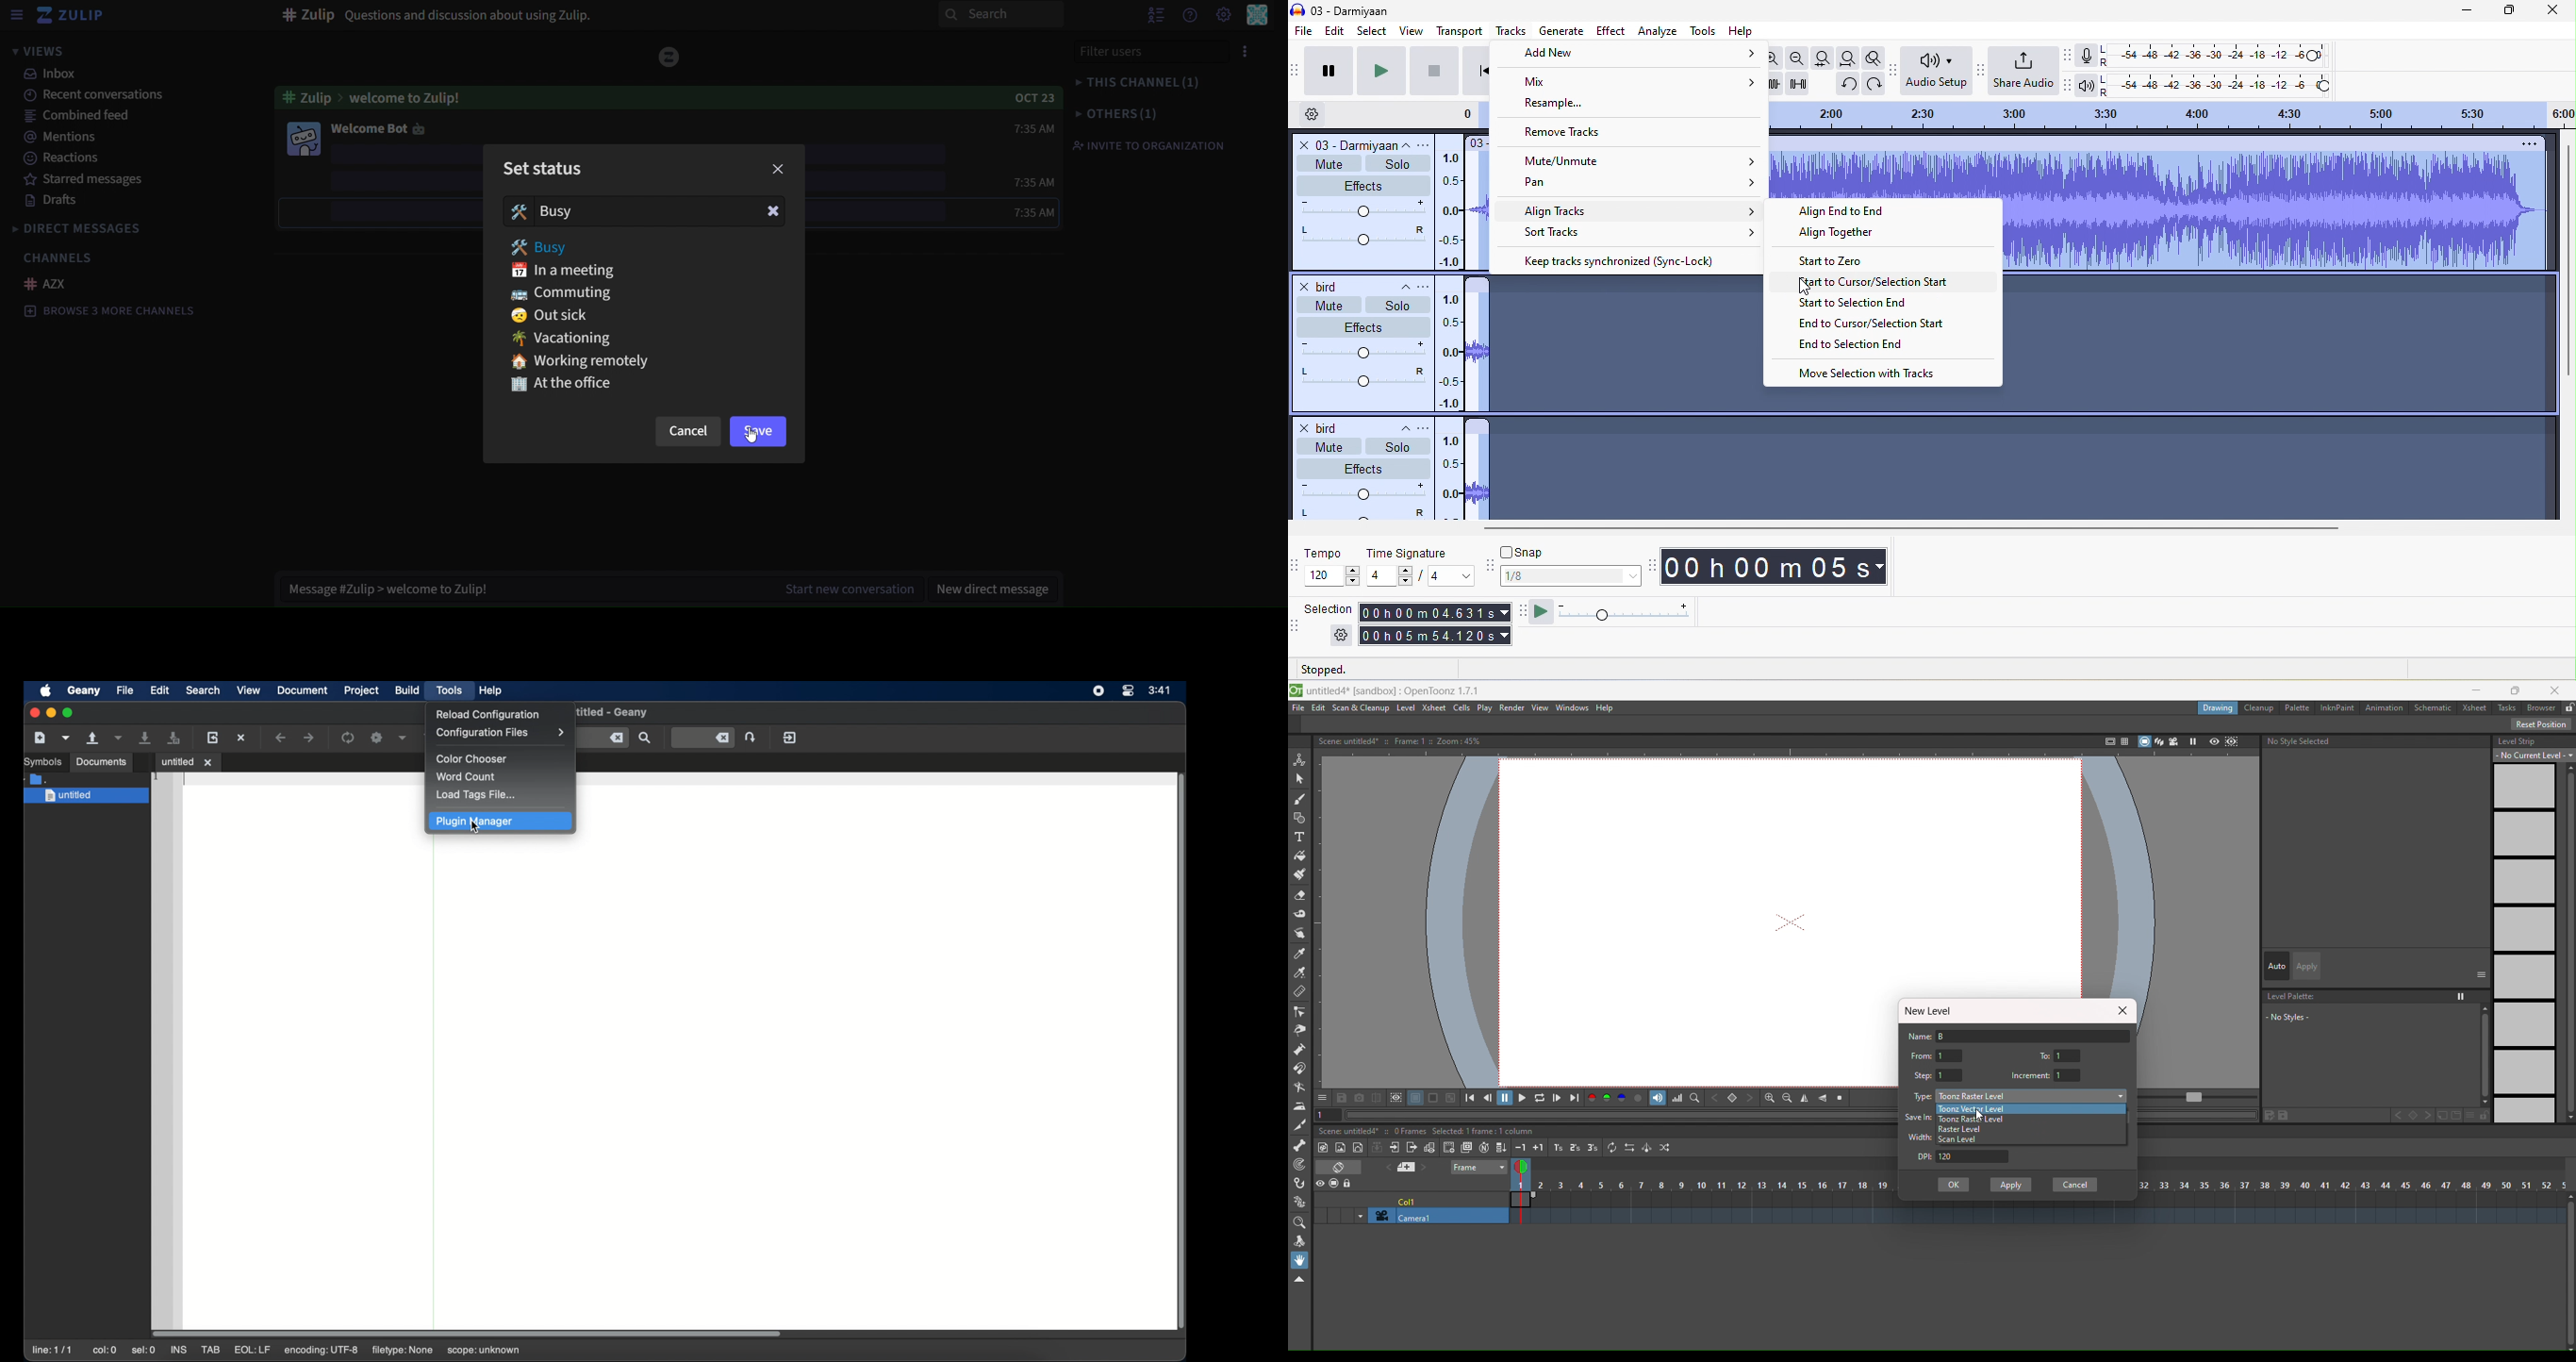  What do you see at coordinates (2293, 996) in the screenshot?
I see `level palette` at bounding box center [2293, 996].